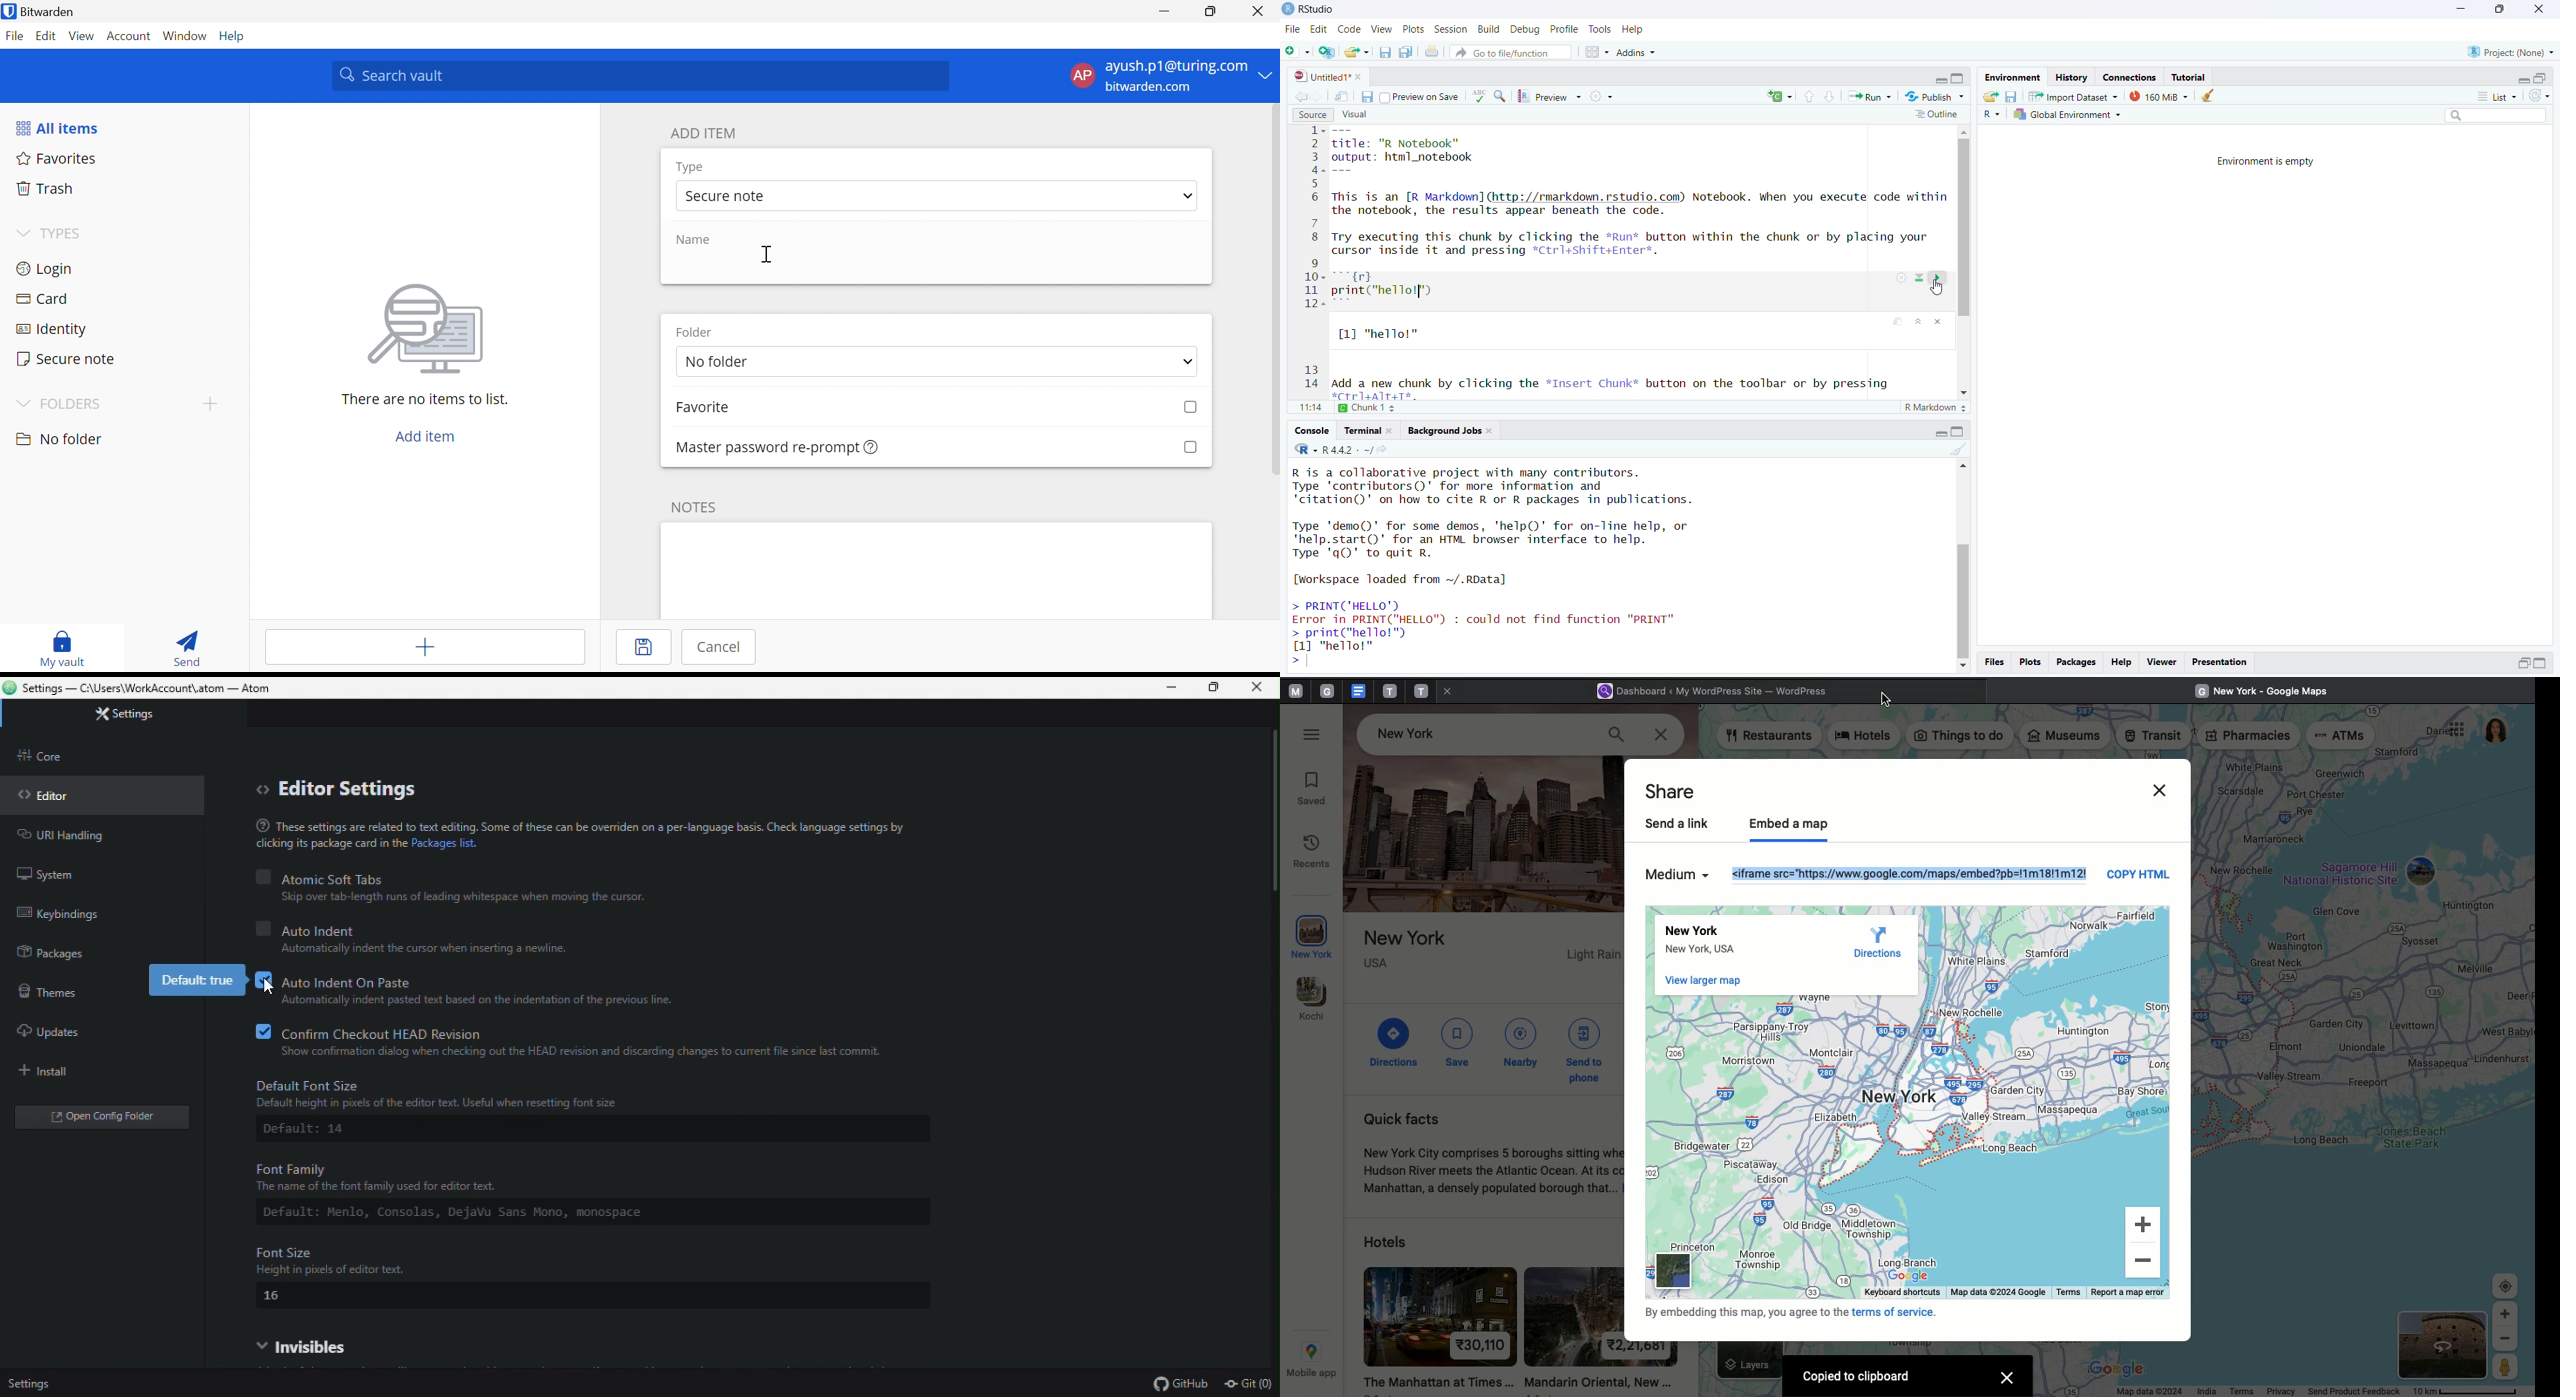 This screenshot has height=1400, width=2576. Describe the element at coordinates (2123, 661) in the screenshot. I see `help` at that location.